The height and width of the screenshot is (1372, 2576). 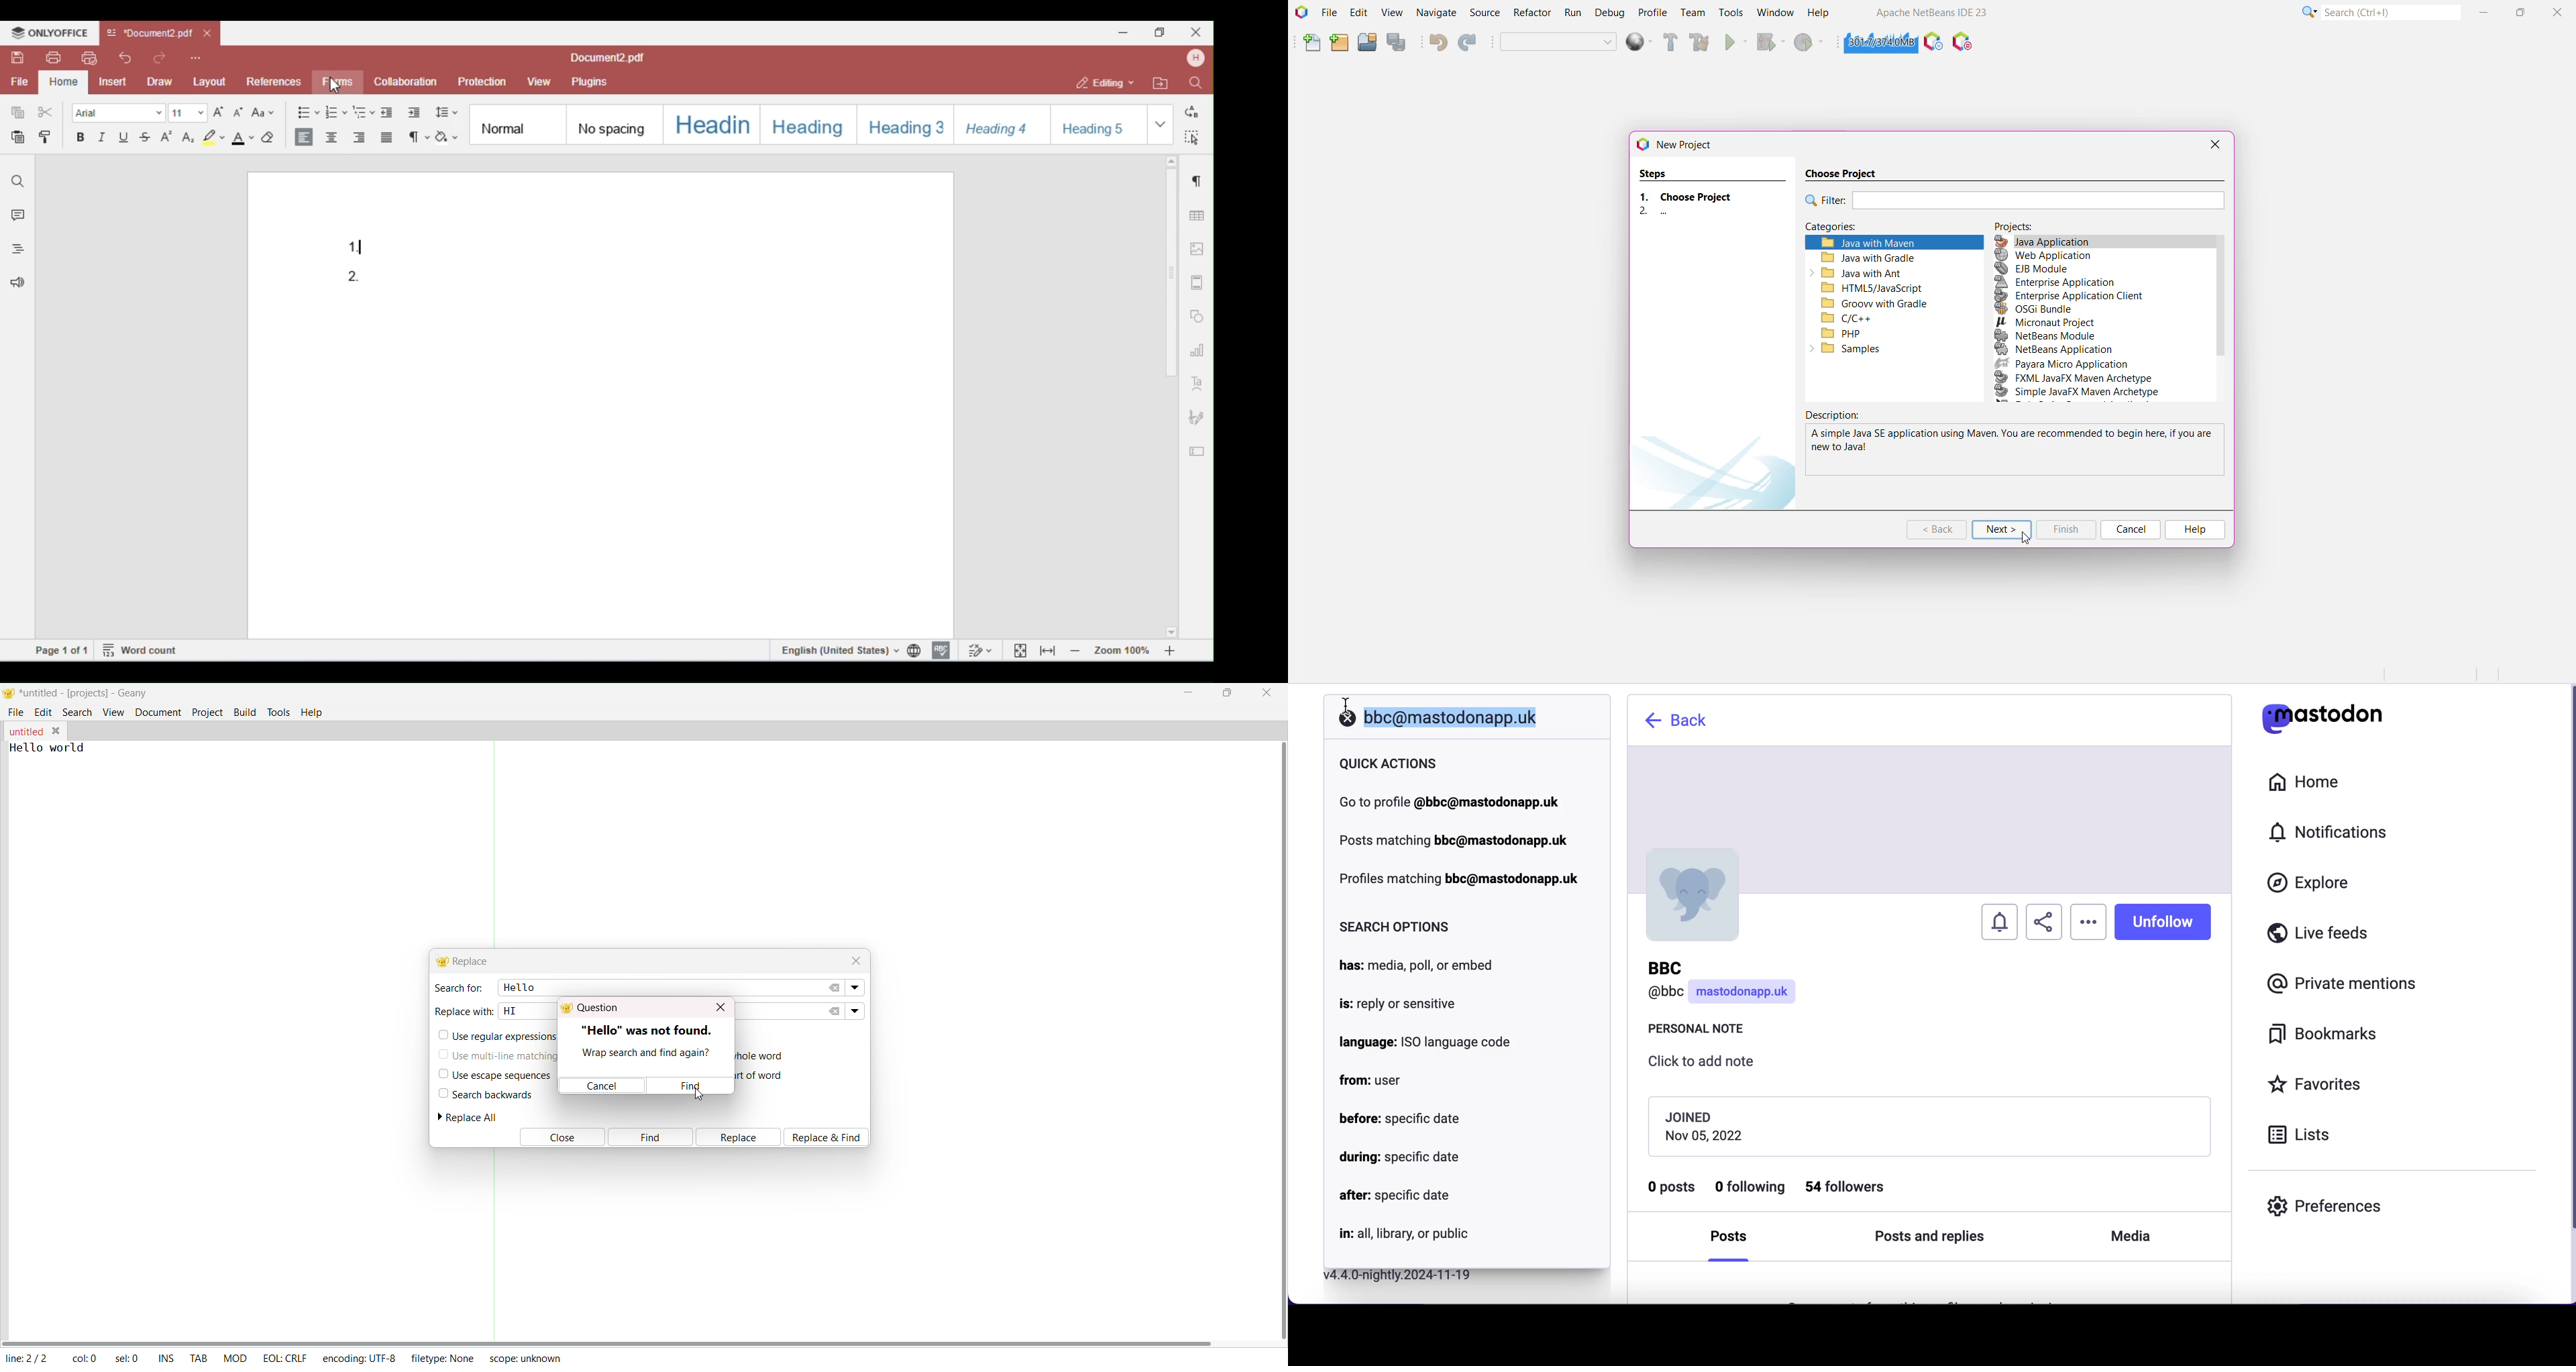 I want to click on share, so click(x=2044, y=923).